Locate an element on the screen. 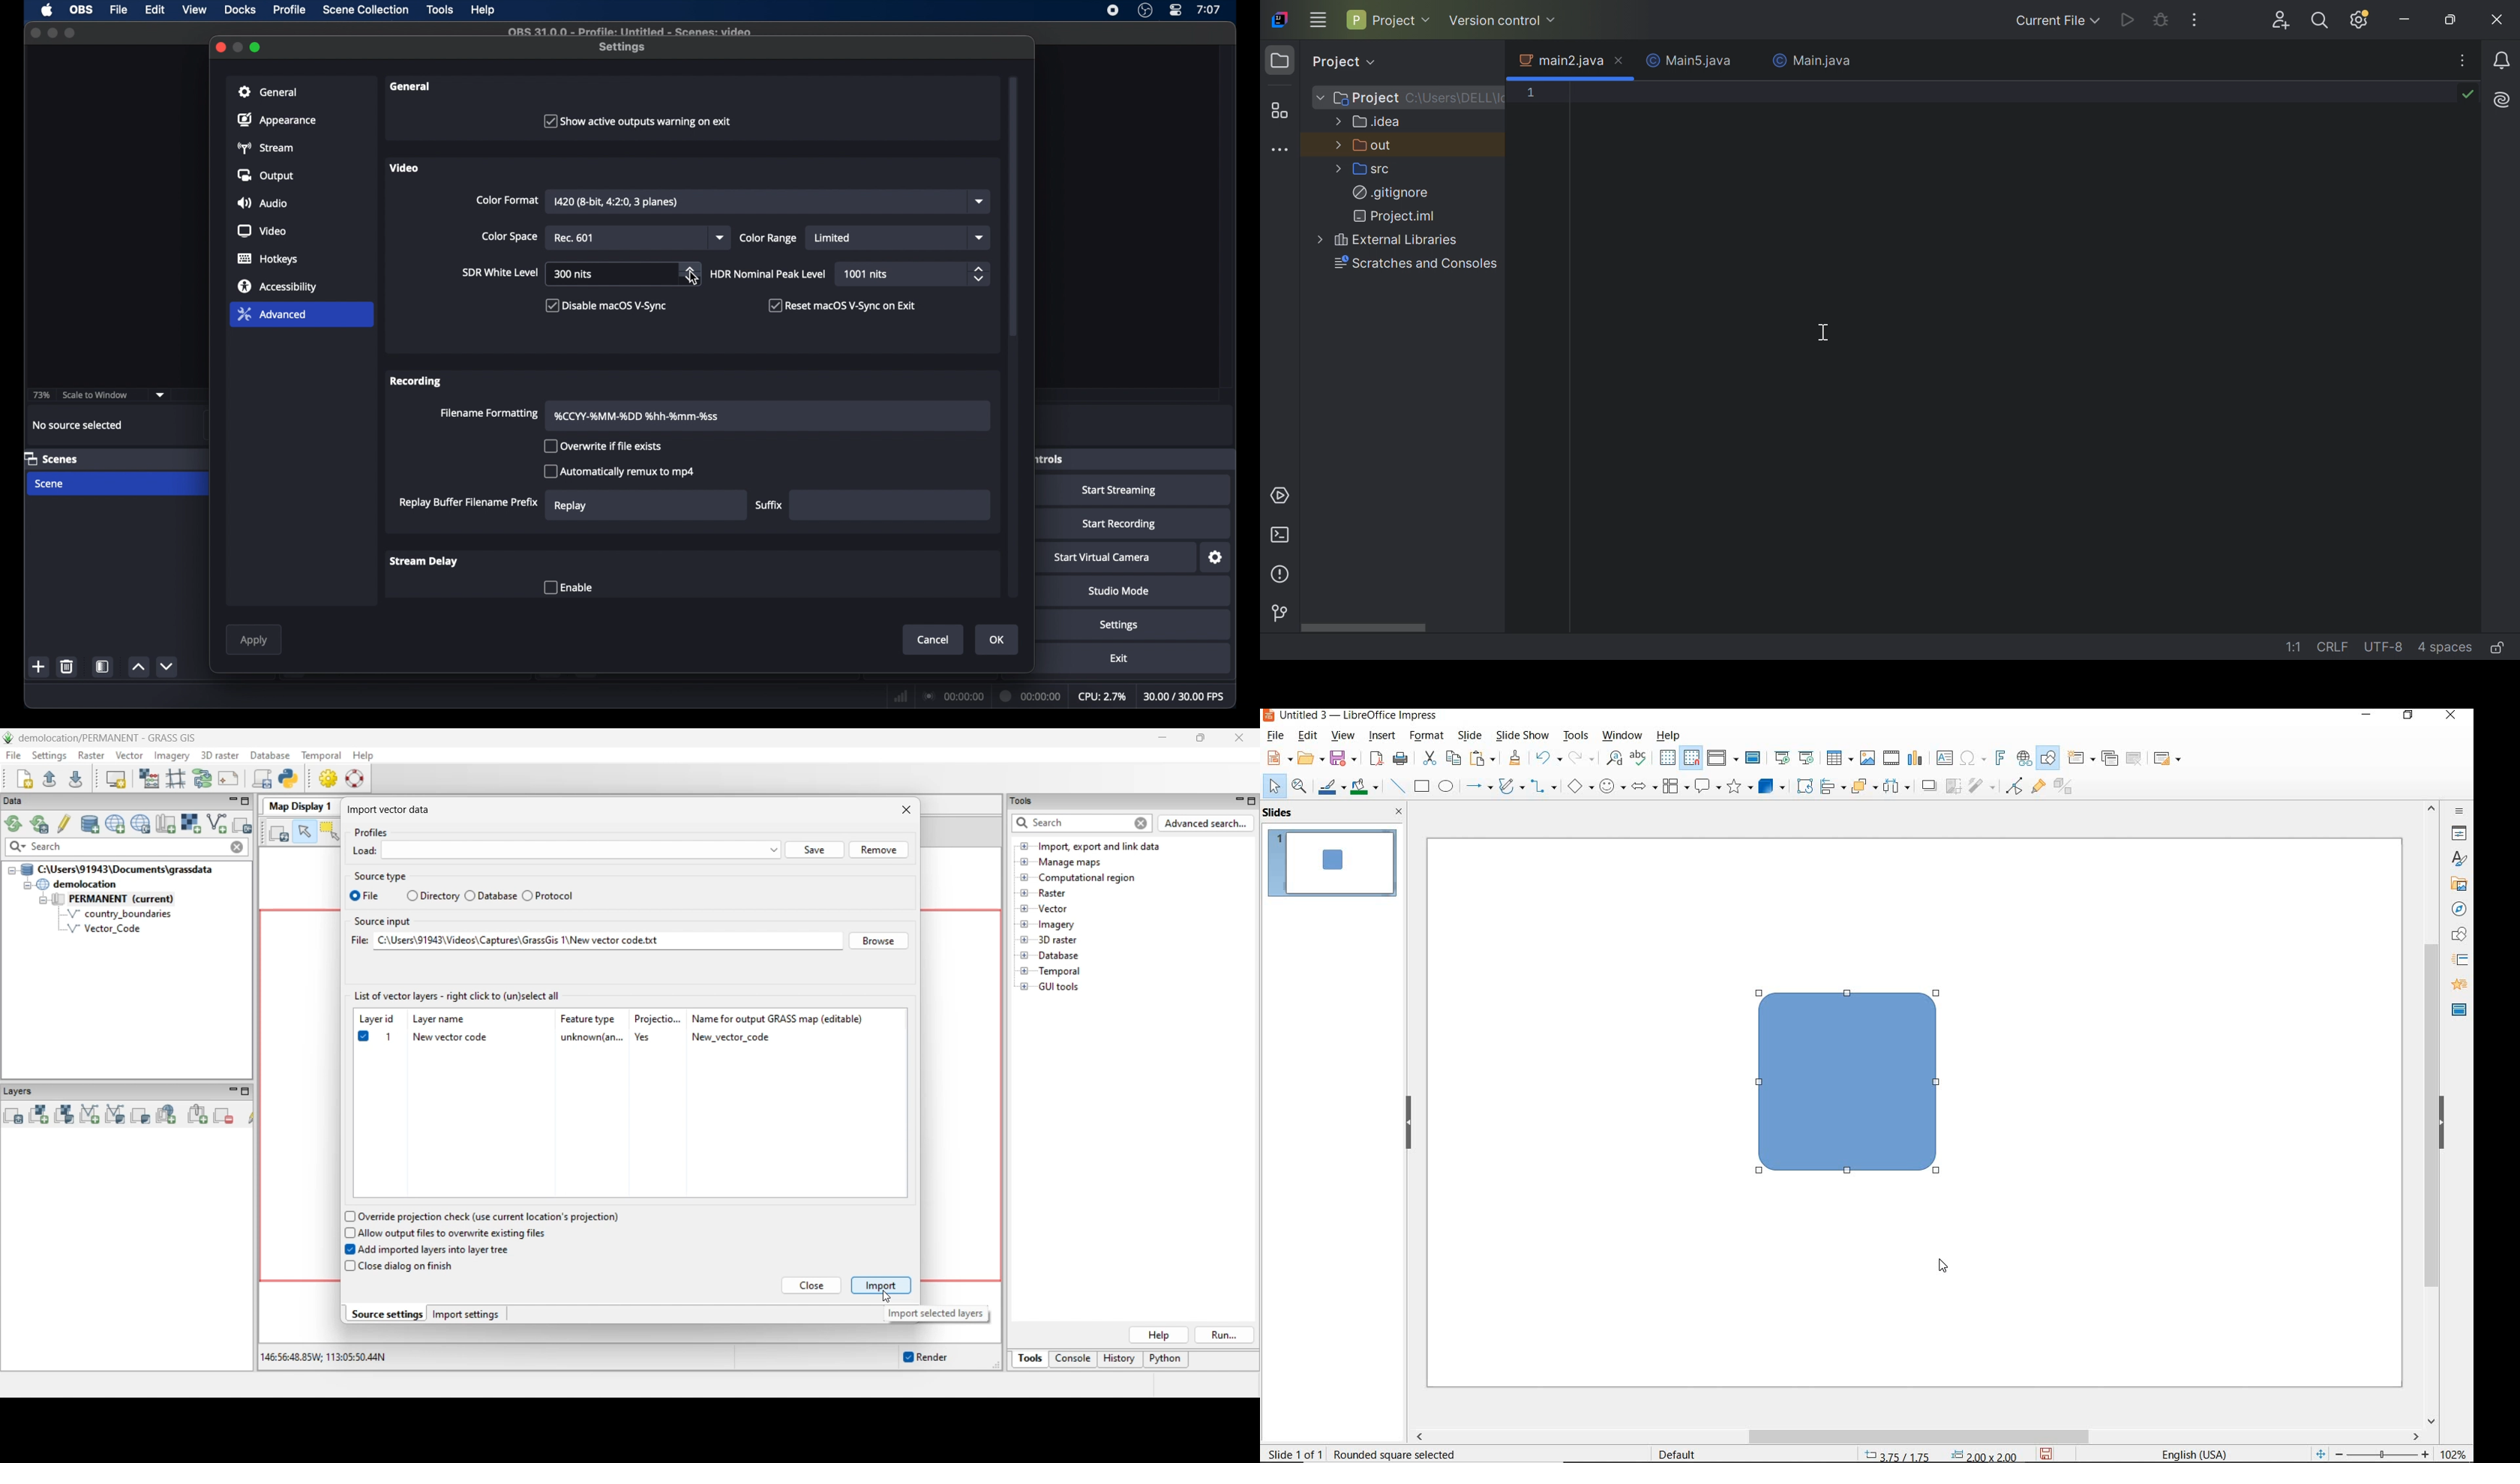 This screenshot has height=1484, width=2520. undo is located at coordinates (1547, 758).